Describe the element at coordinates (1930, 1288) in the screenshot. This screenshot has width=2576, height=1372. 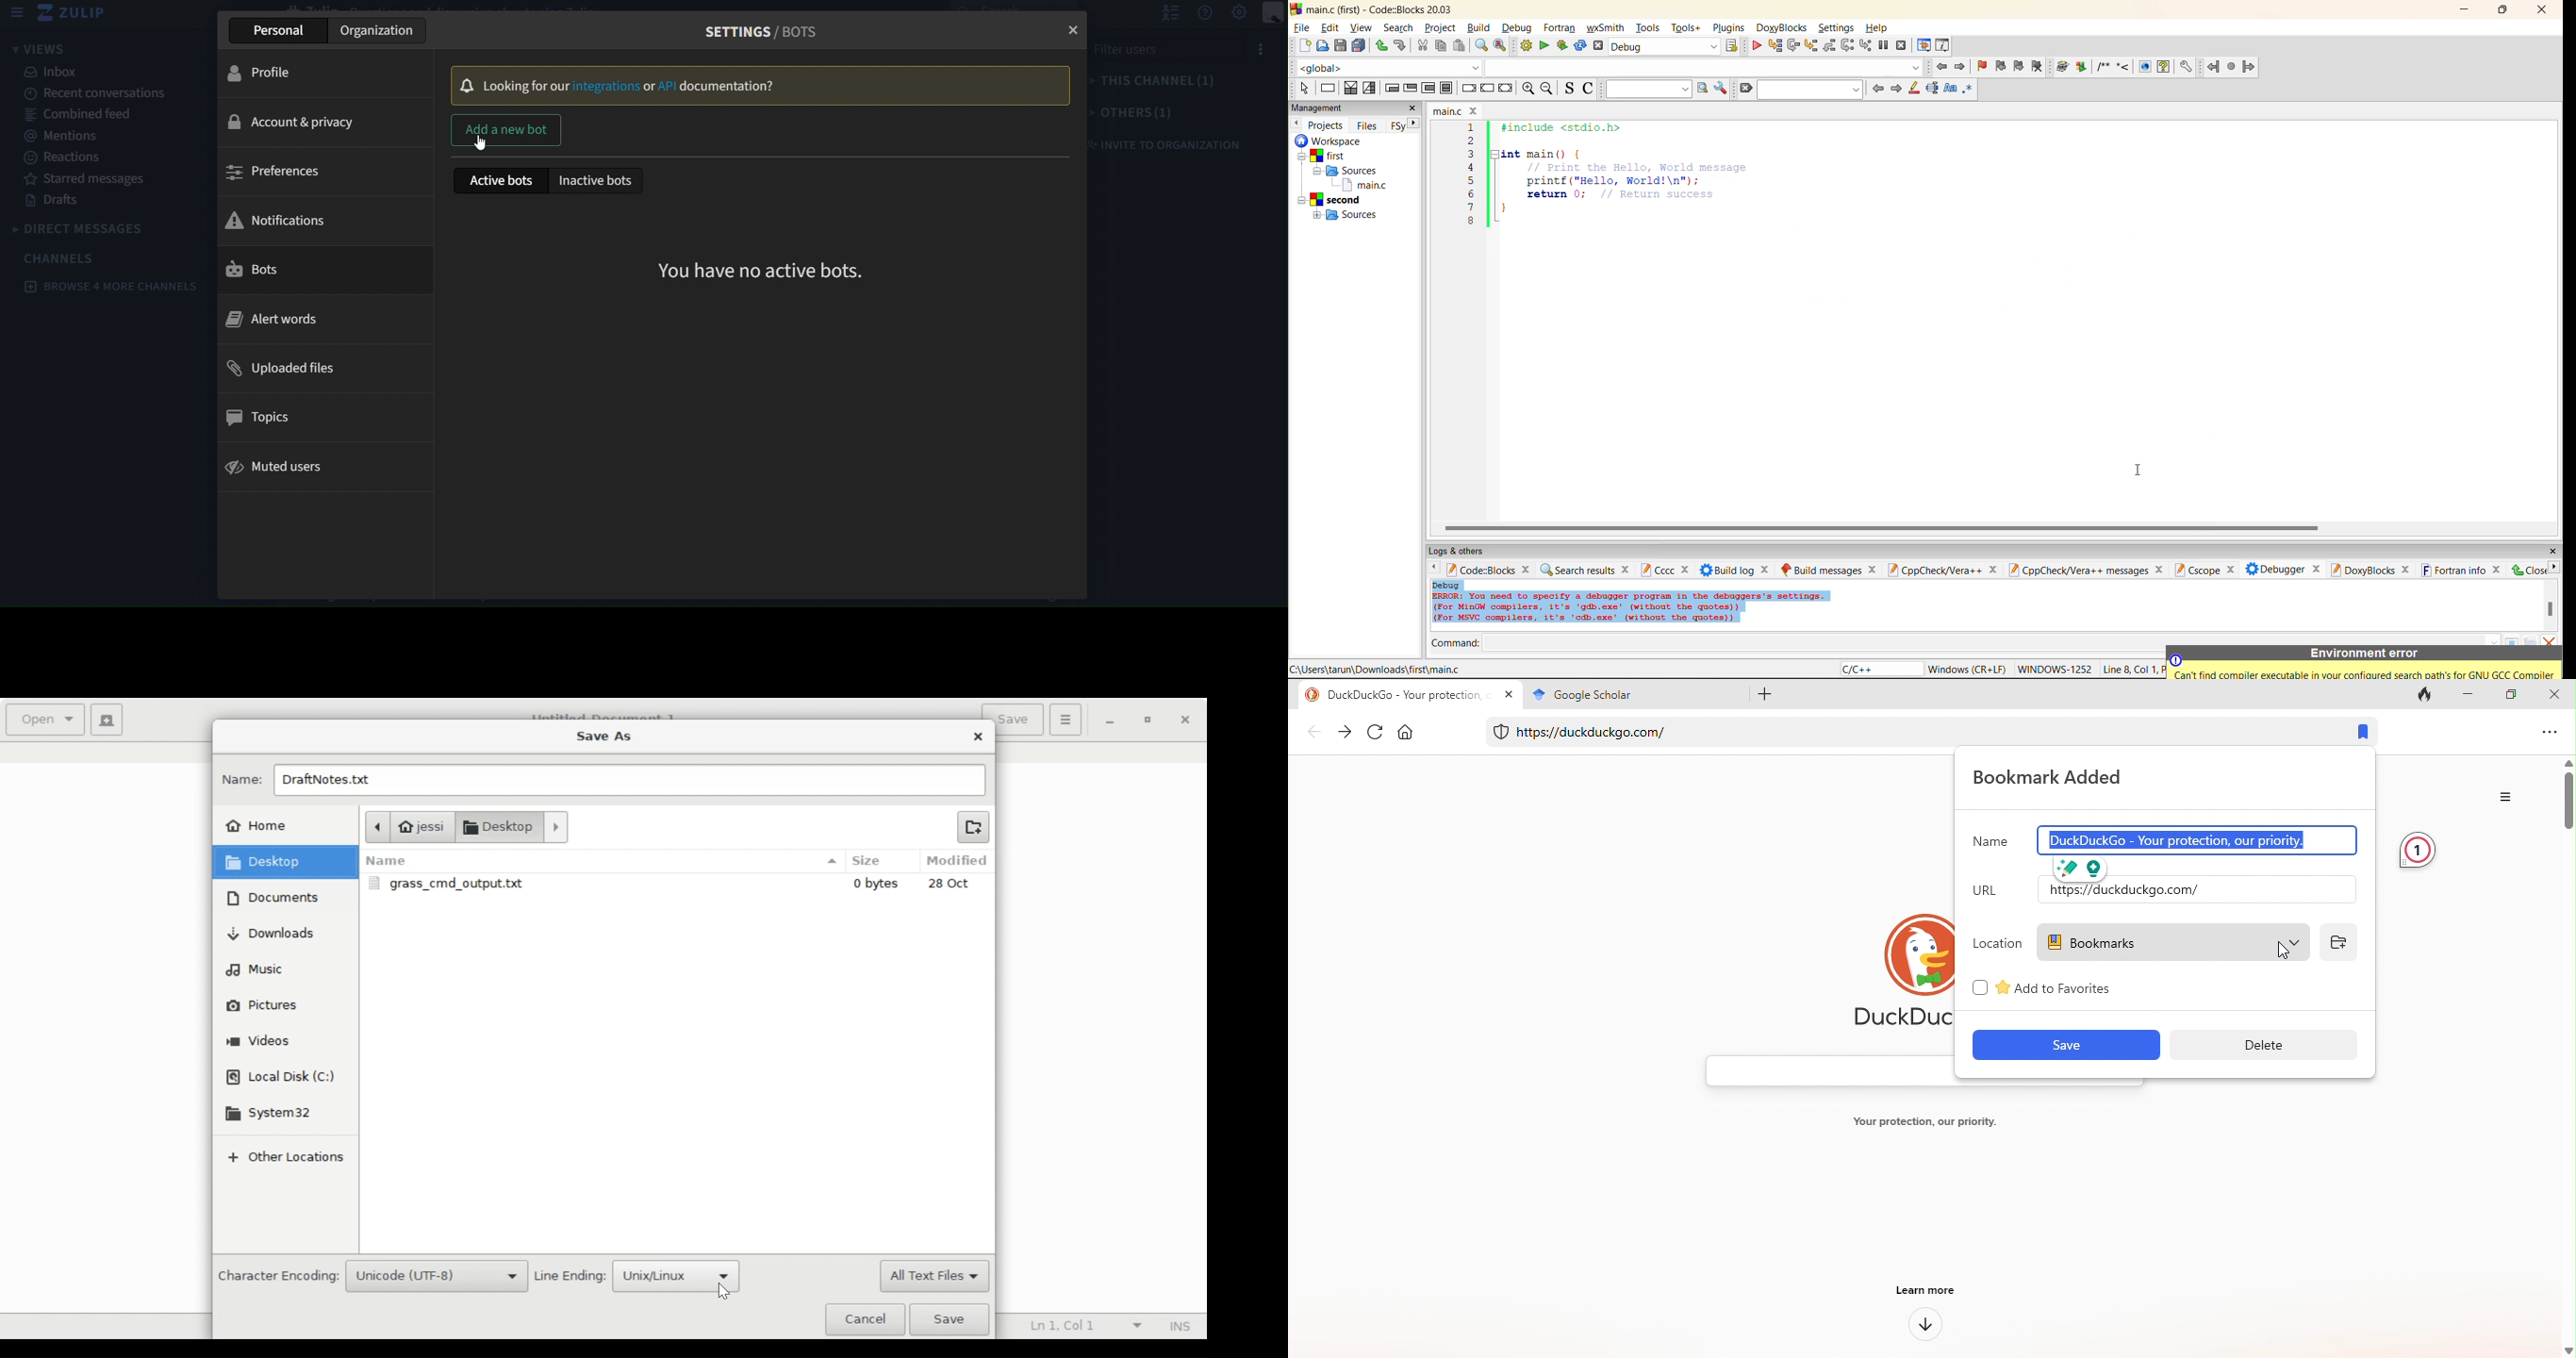
I see `learn more` at that location.